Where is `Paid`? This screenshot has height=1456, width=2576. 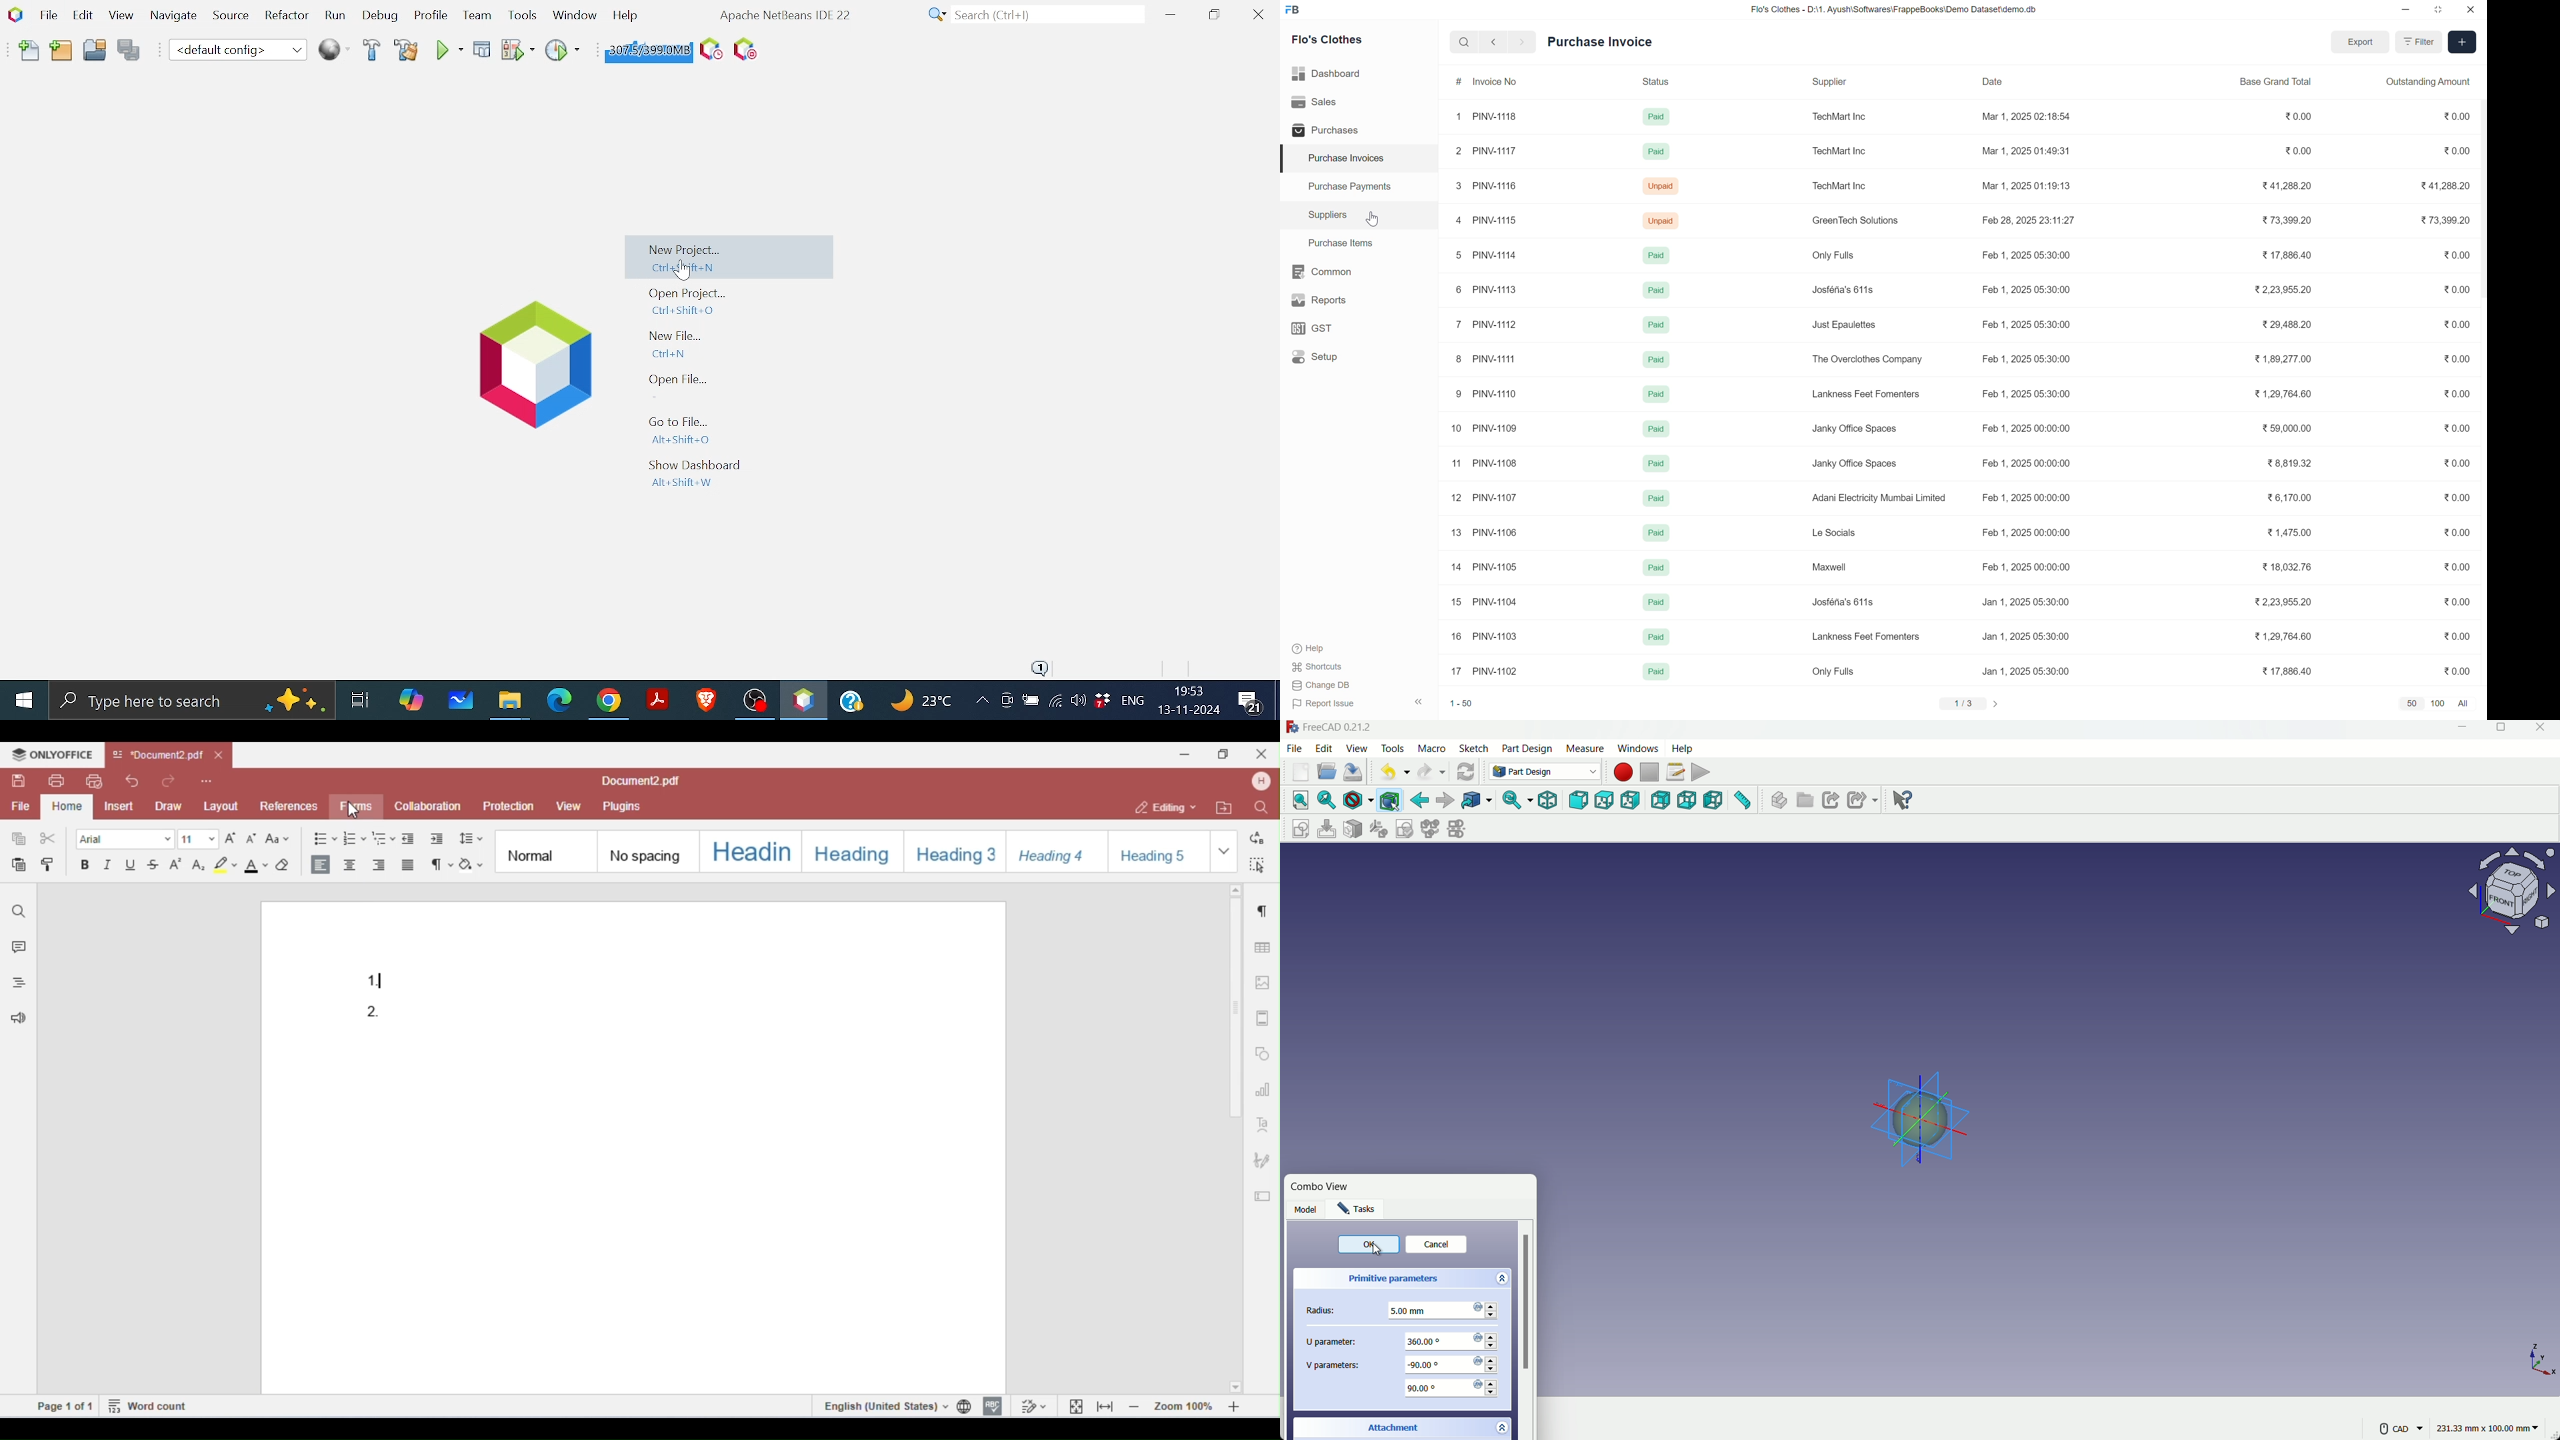
Paid is located at coordinates (1656, 461).